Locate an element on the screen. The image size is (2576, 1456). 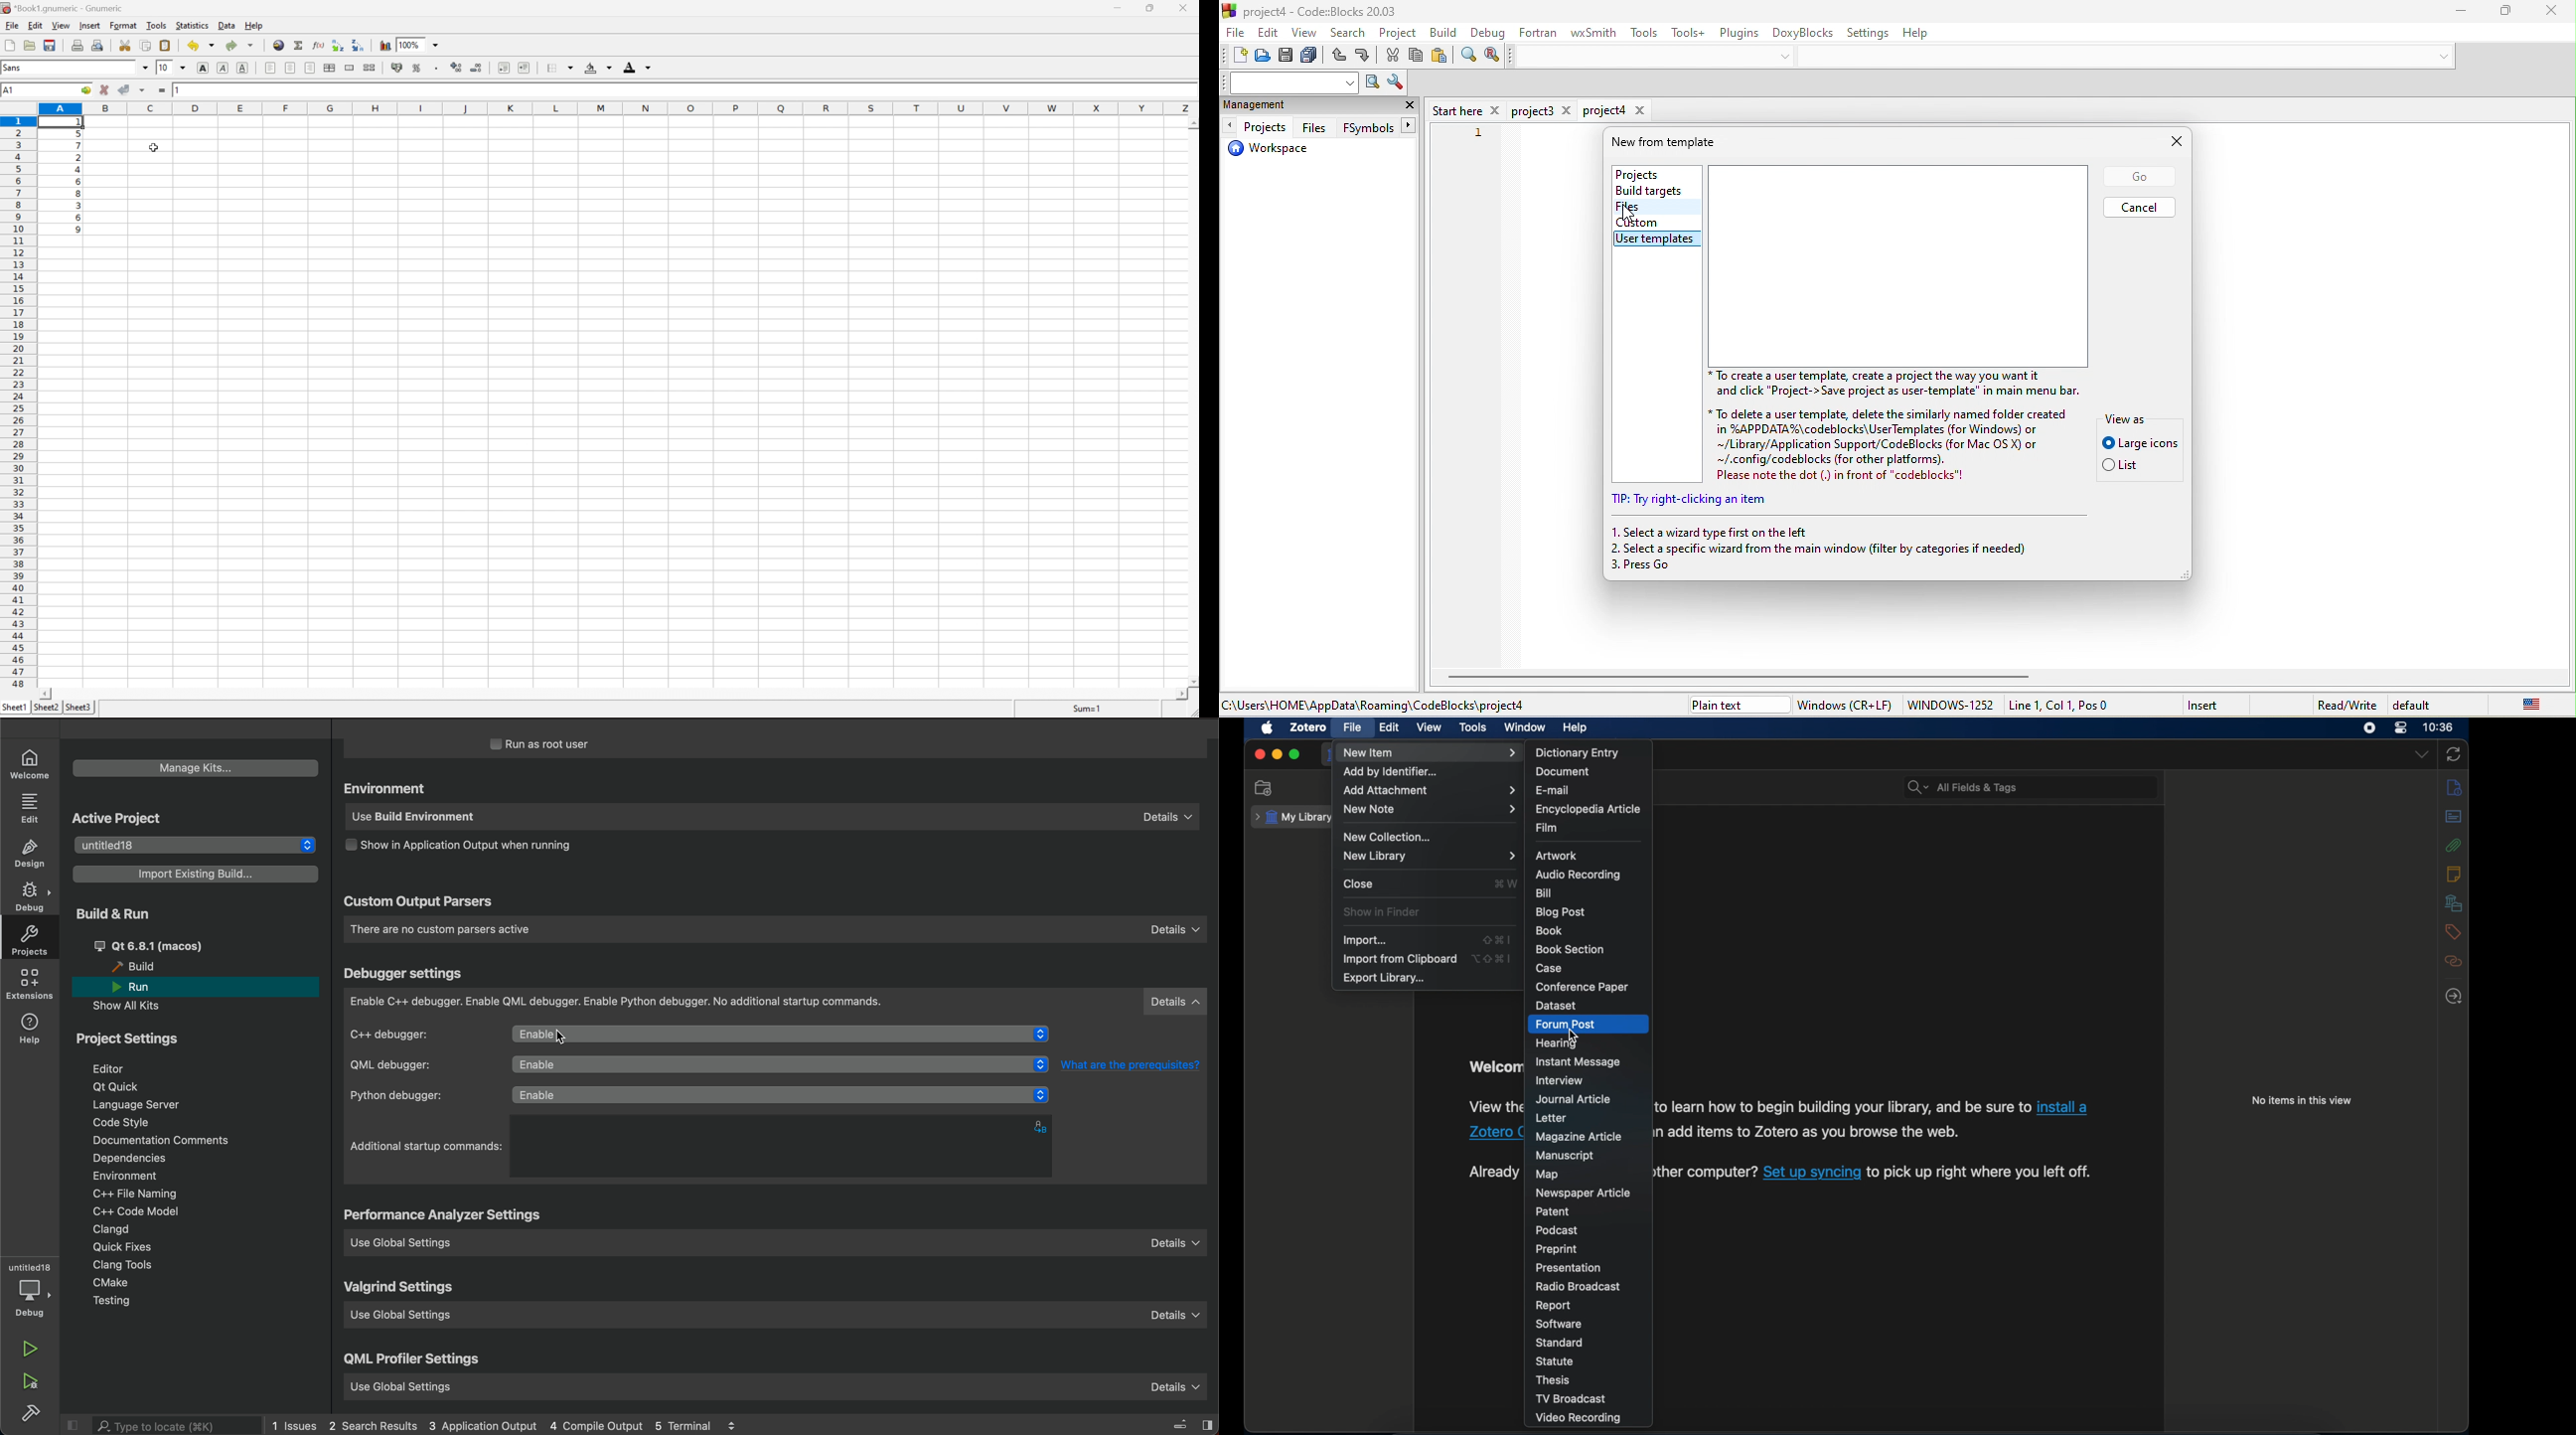
import  is located at coordinates (197, 873).